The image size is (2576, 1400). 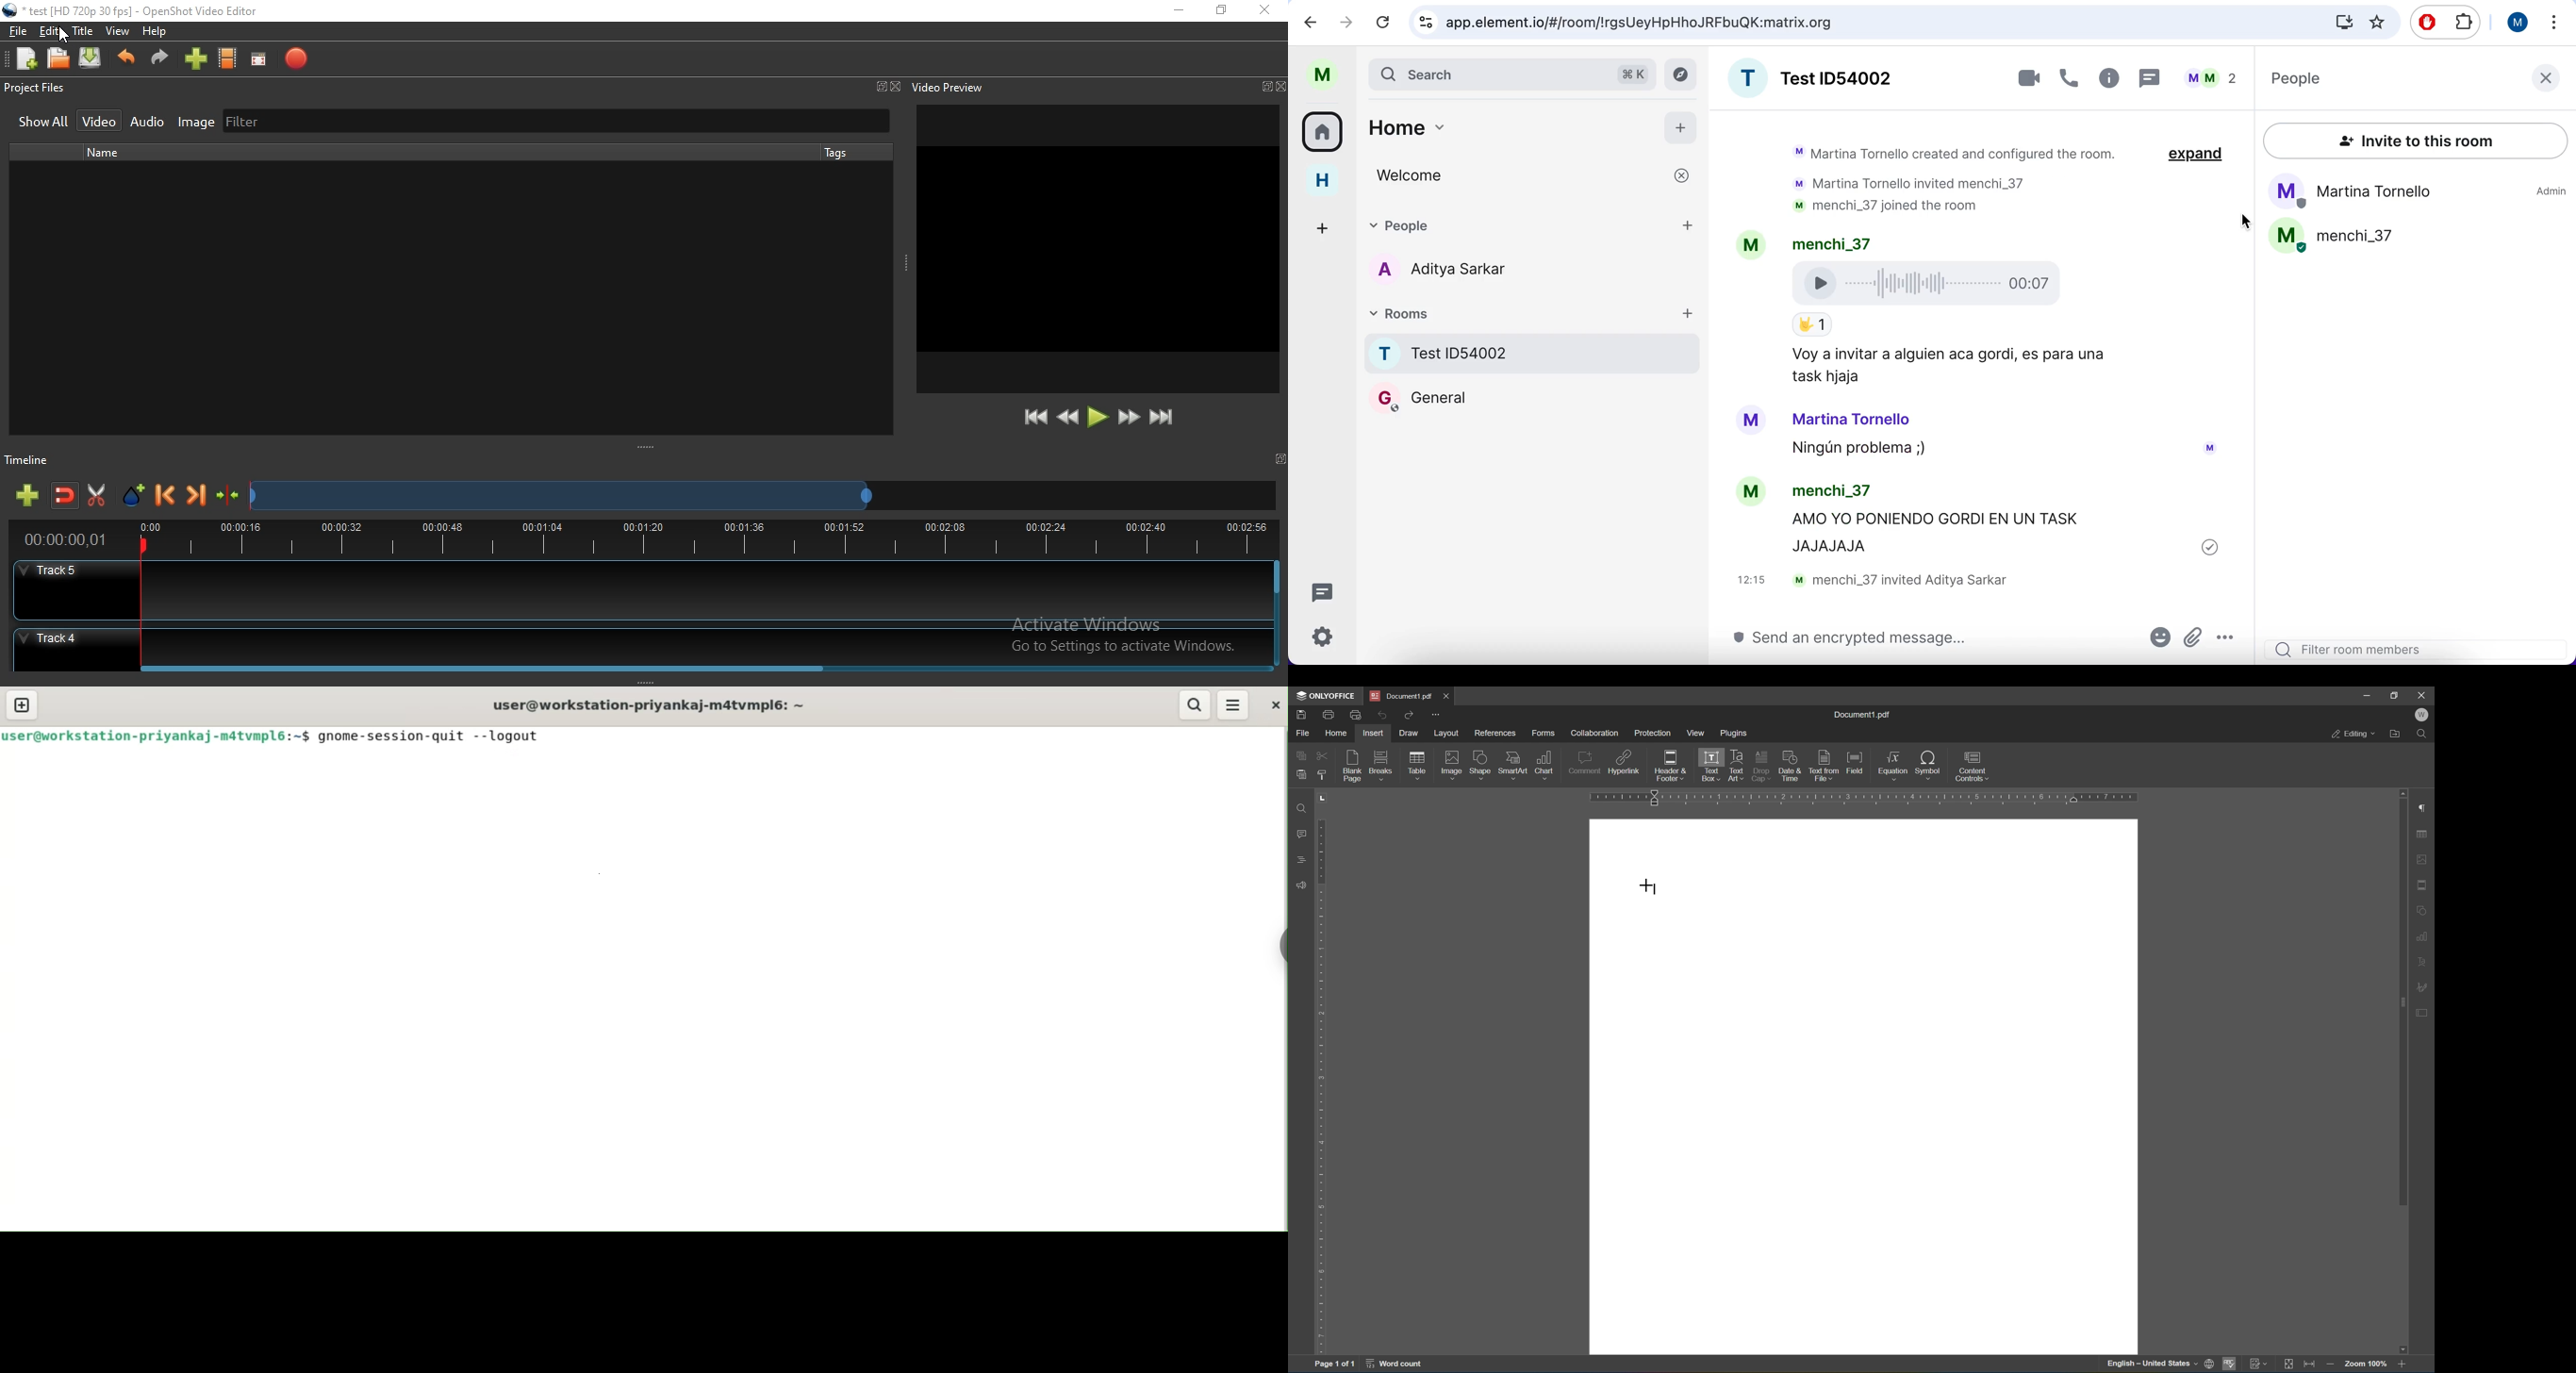 What do you see at coordinates (1754, 492) in the screenshot?
I see `Avatar` at bounding box center [1754, 492].